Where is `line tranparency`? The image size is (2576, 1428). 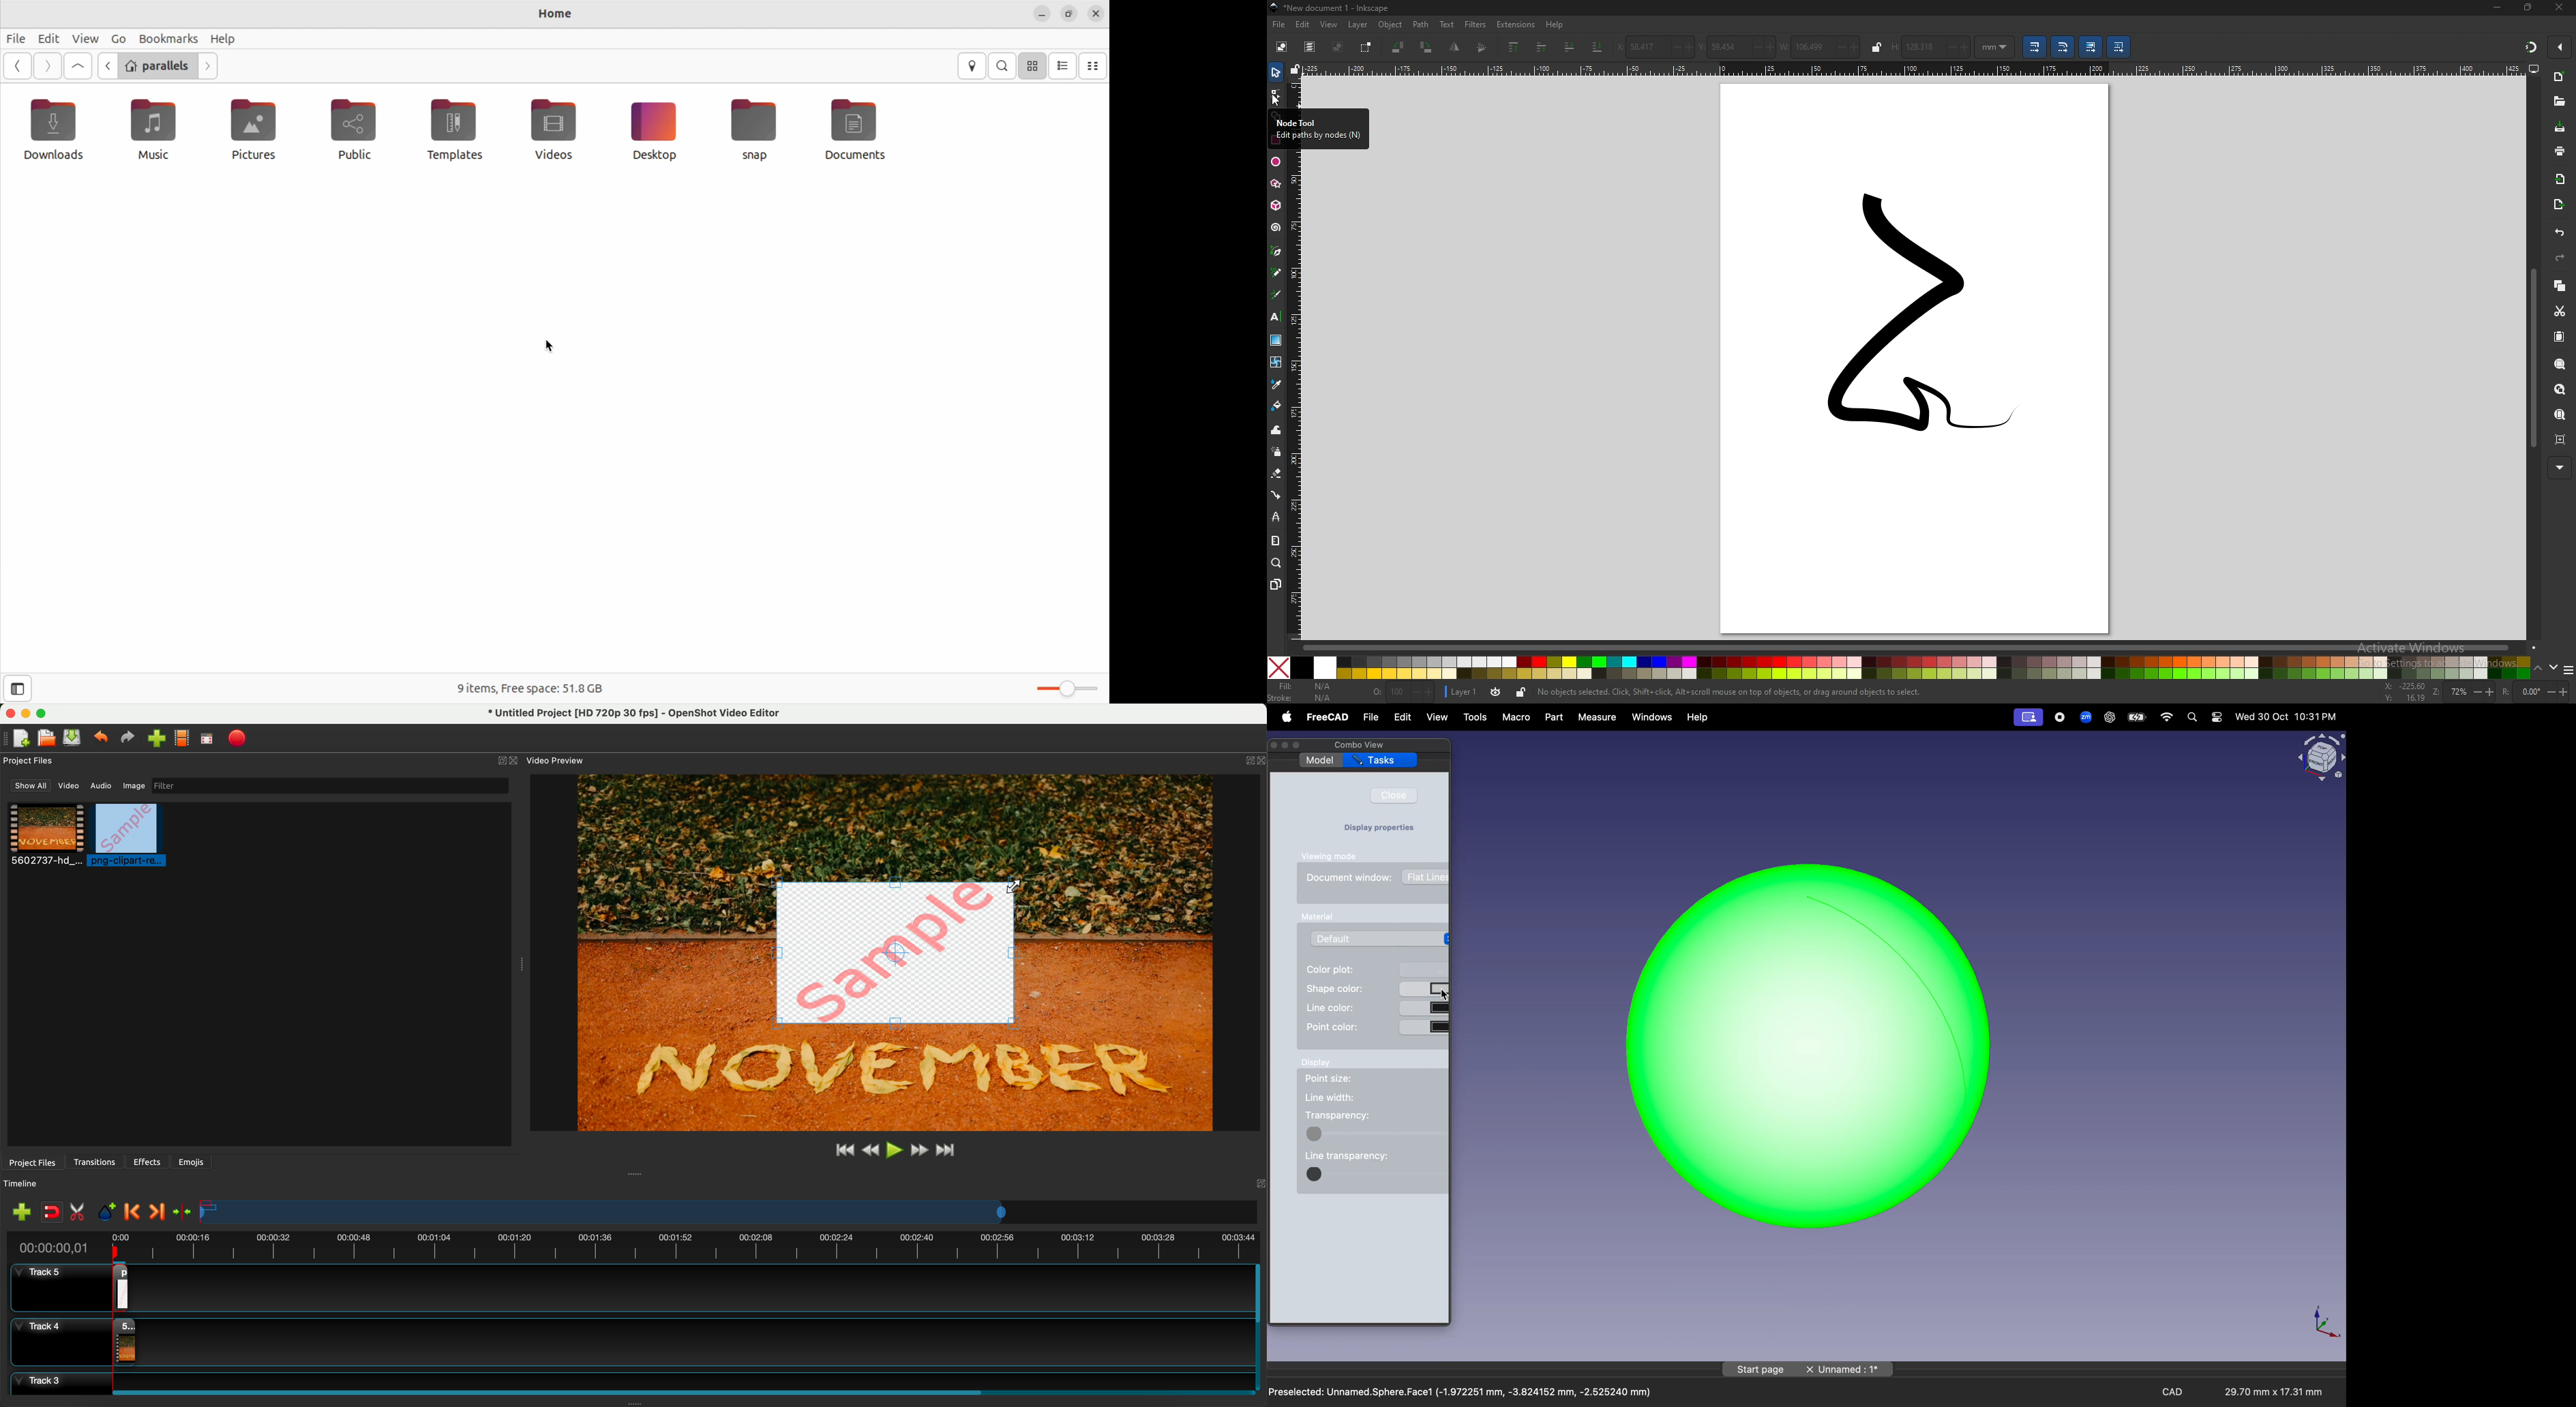 line tranparency is located at coordinates (1349, 1157).